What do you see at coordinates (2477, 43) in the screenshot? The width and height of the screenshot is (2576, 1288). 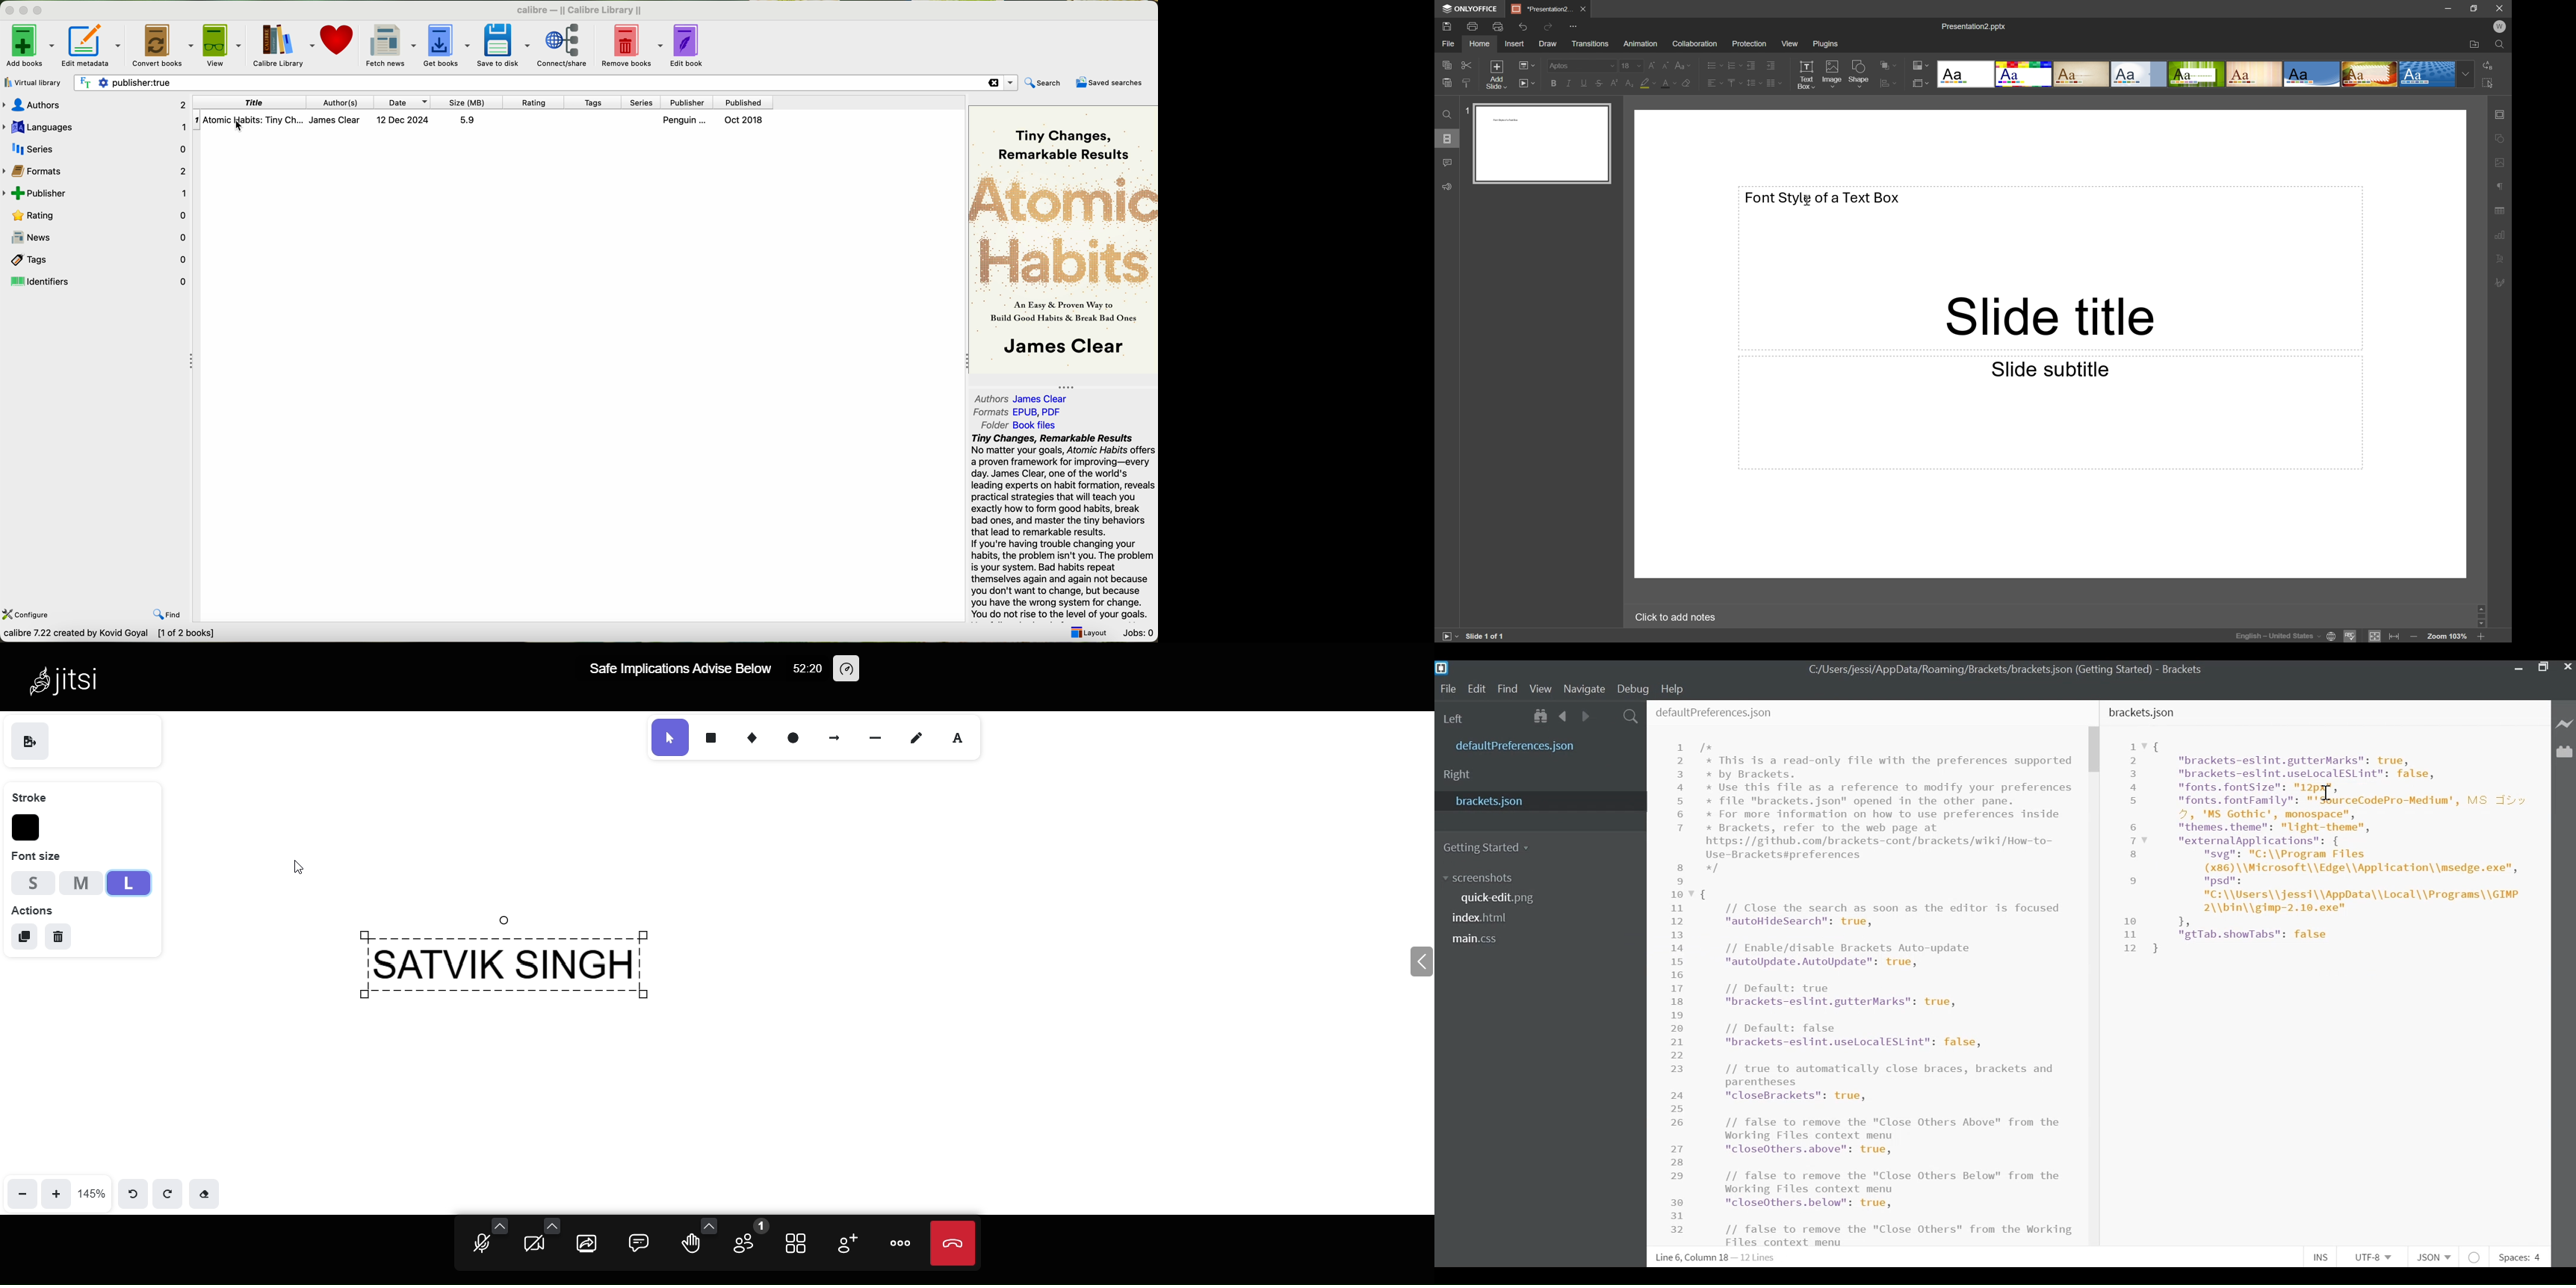 I see `Open file location` at bounding box center [2477, 43].